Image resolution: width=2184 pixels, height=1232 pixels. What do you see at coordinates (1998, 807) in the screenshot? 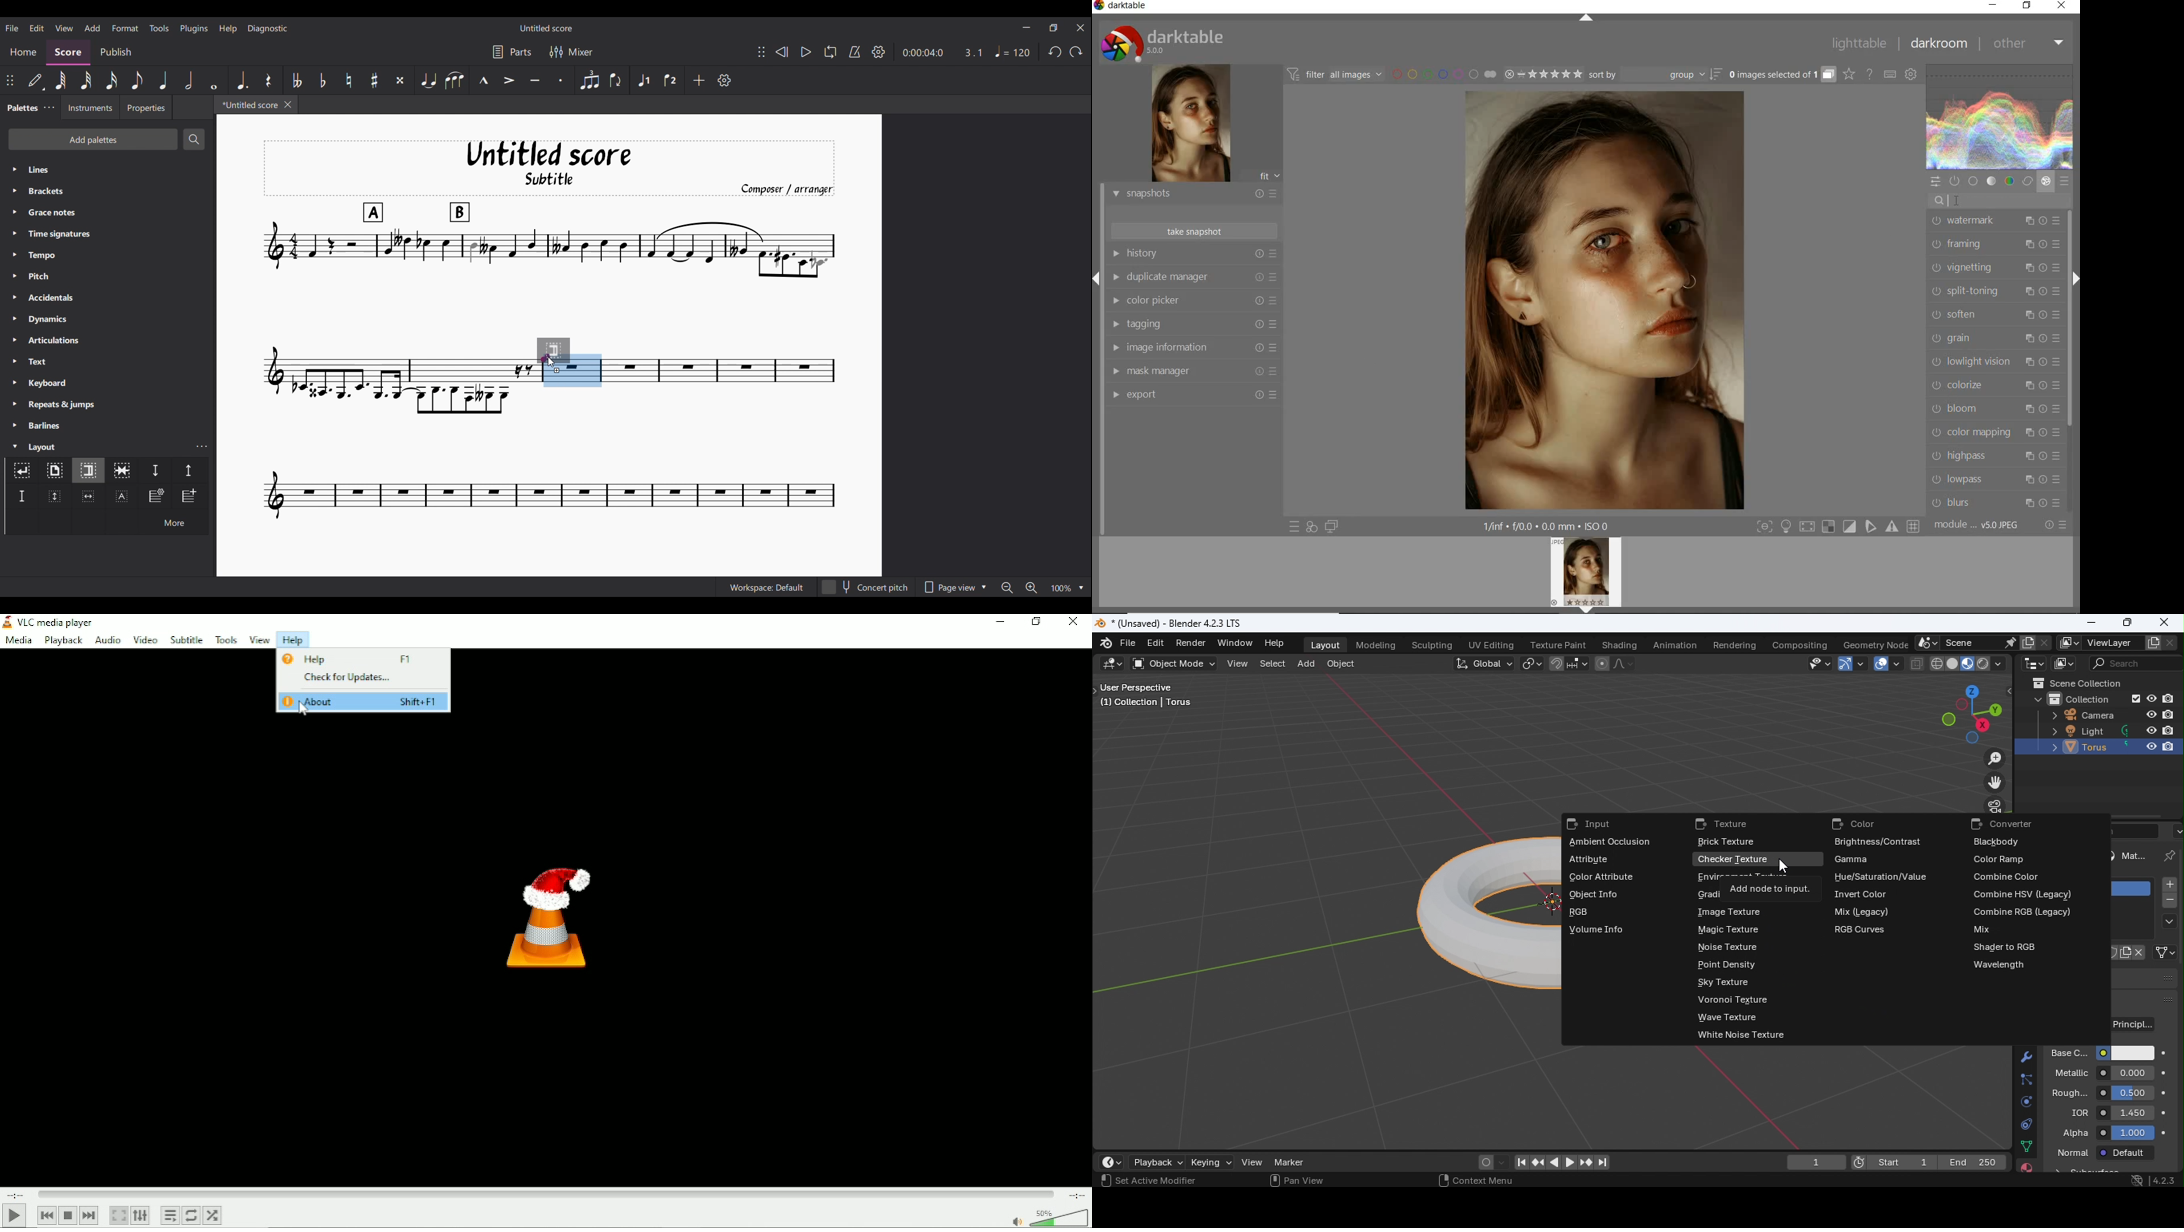
I see `Toggle the camera view` at bounding box center [1998, 807].